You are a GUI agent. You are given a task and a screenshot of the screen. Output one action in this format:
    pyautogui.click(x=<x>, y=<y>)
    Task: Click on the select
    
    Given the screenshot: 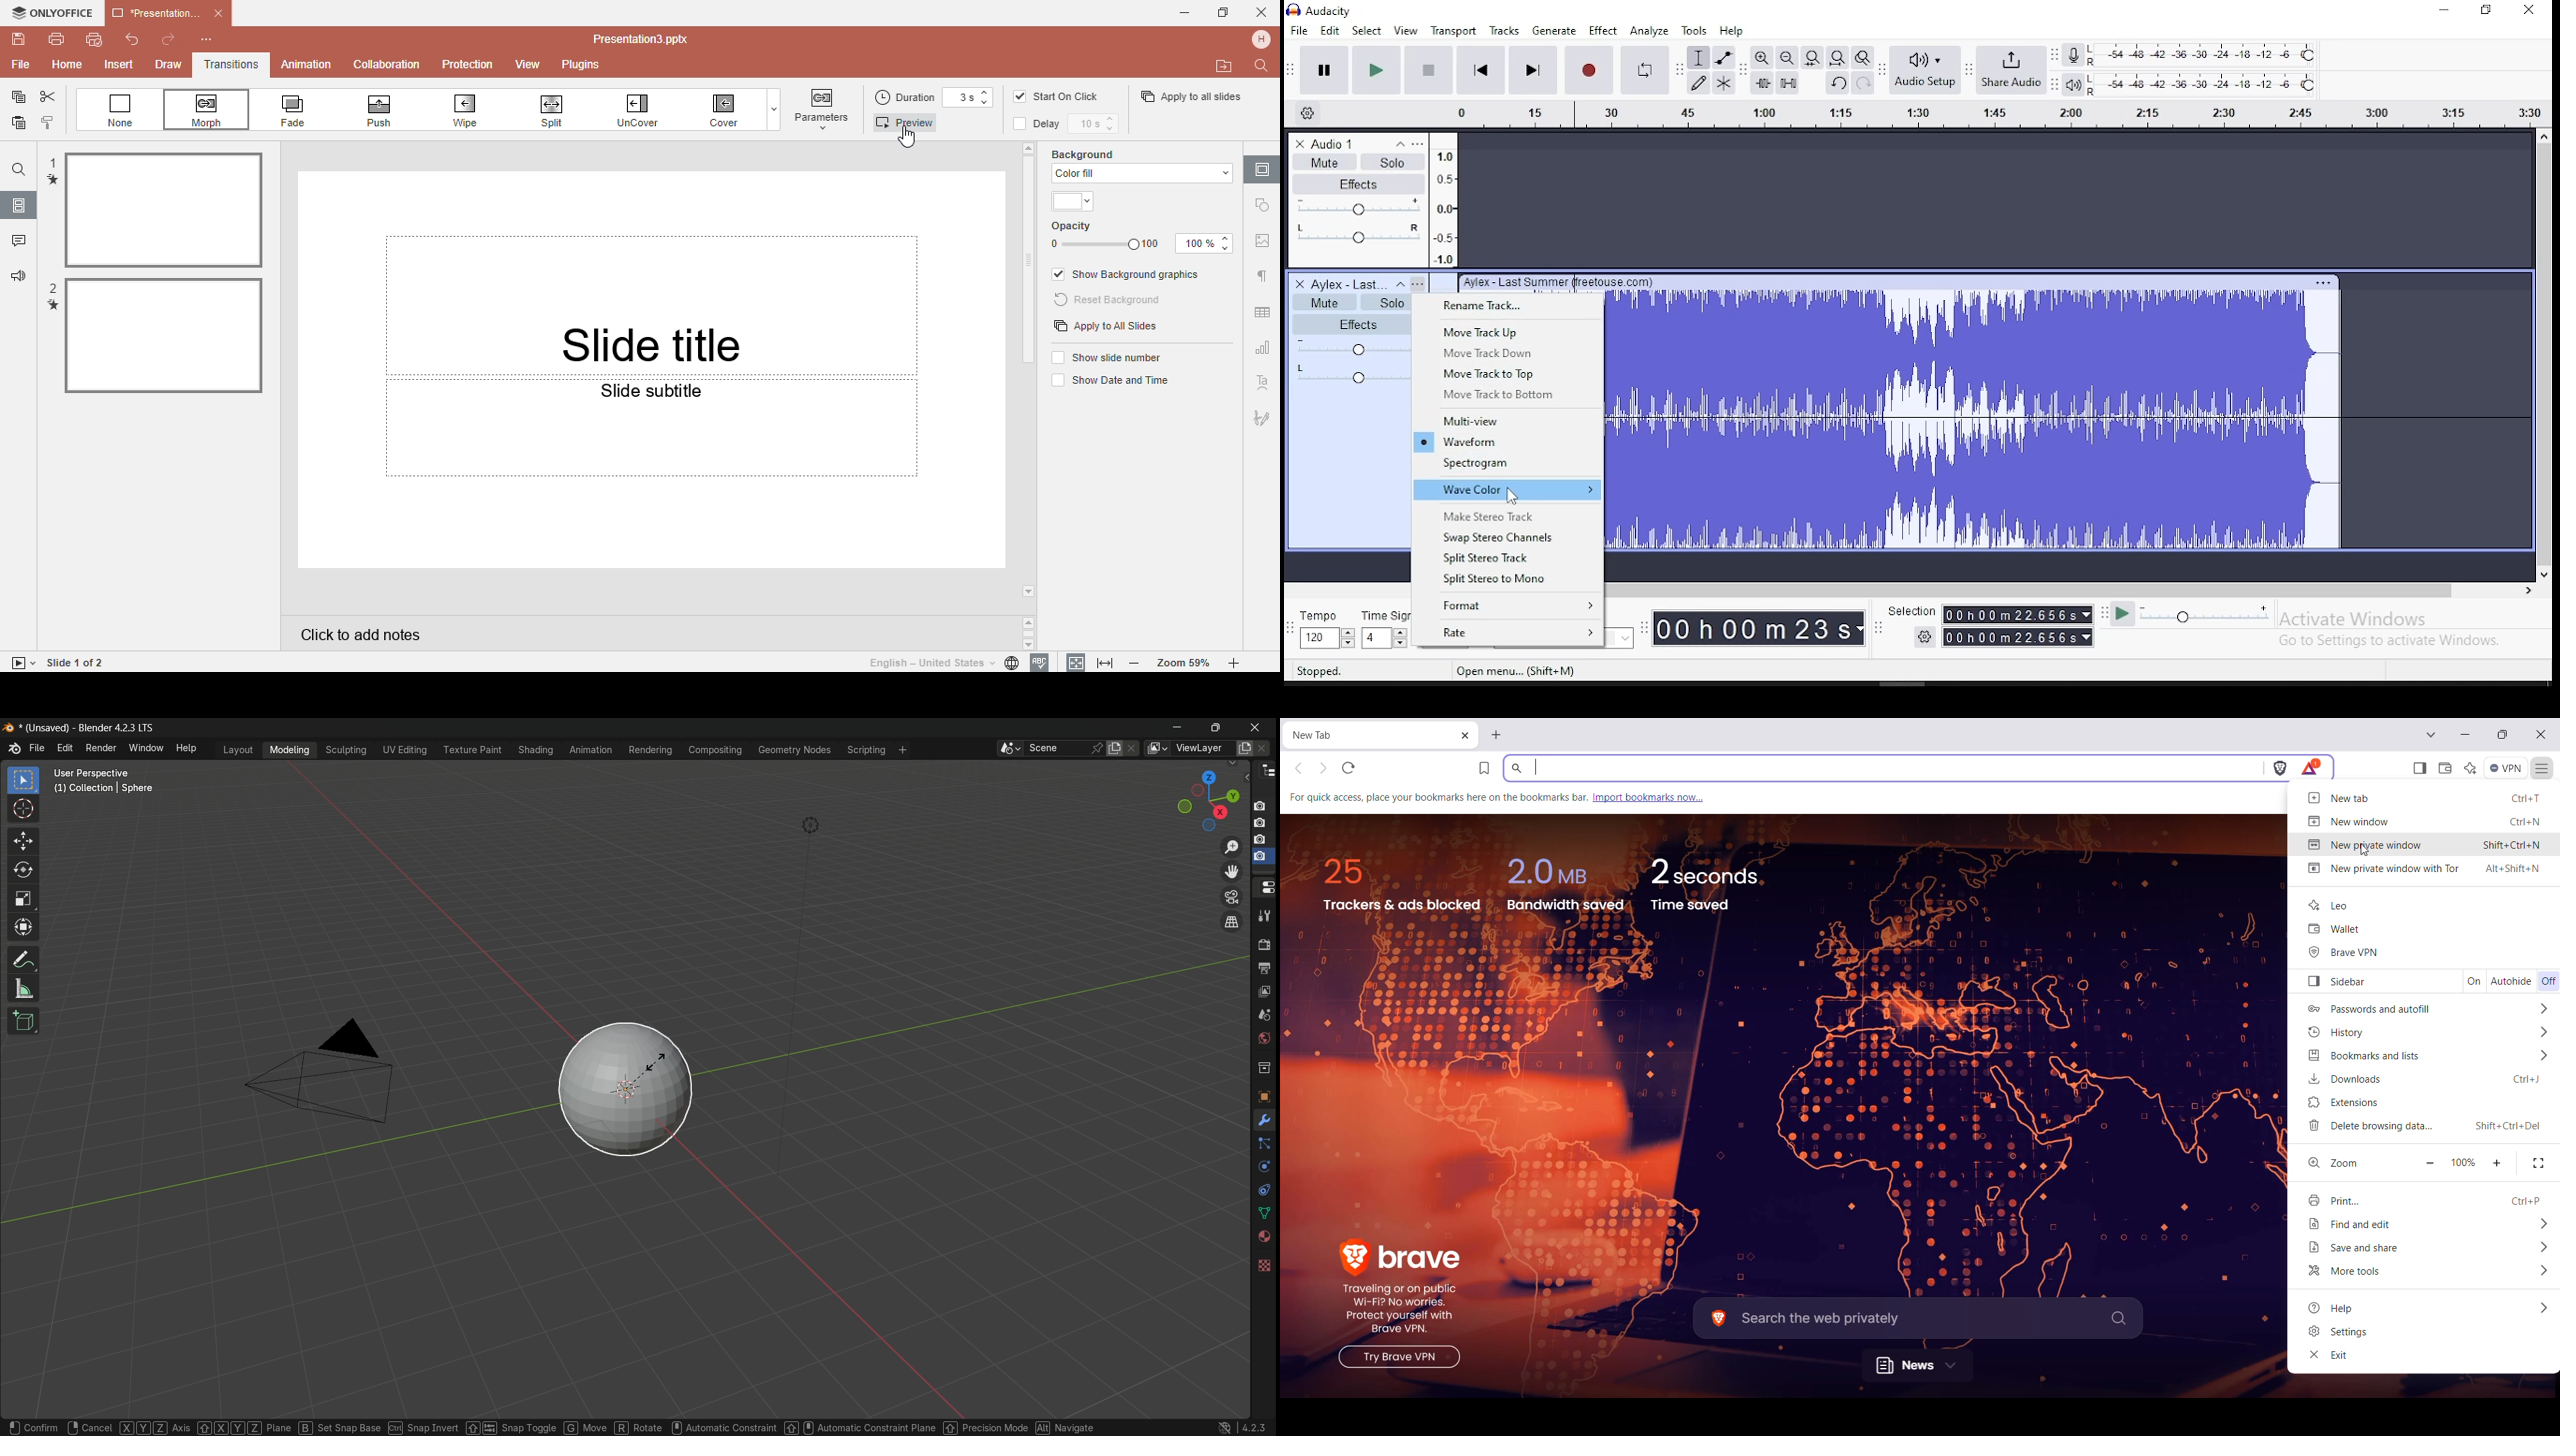 What is the action you would take?
    pyautogui.click(x=1368, y=31)
    